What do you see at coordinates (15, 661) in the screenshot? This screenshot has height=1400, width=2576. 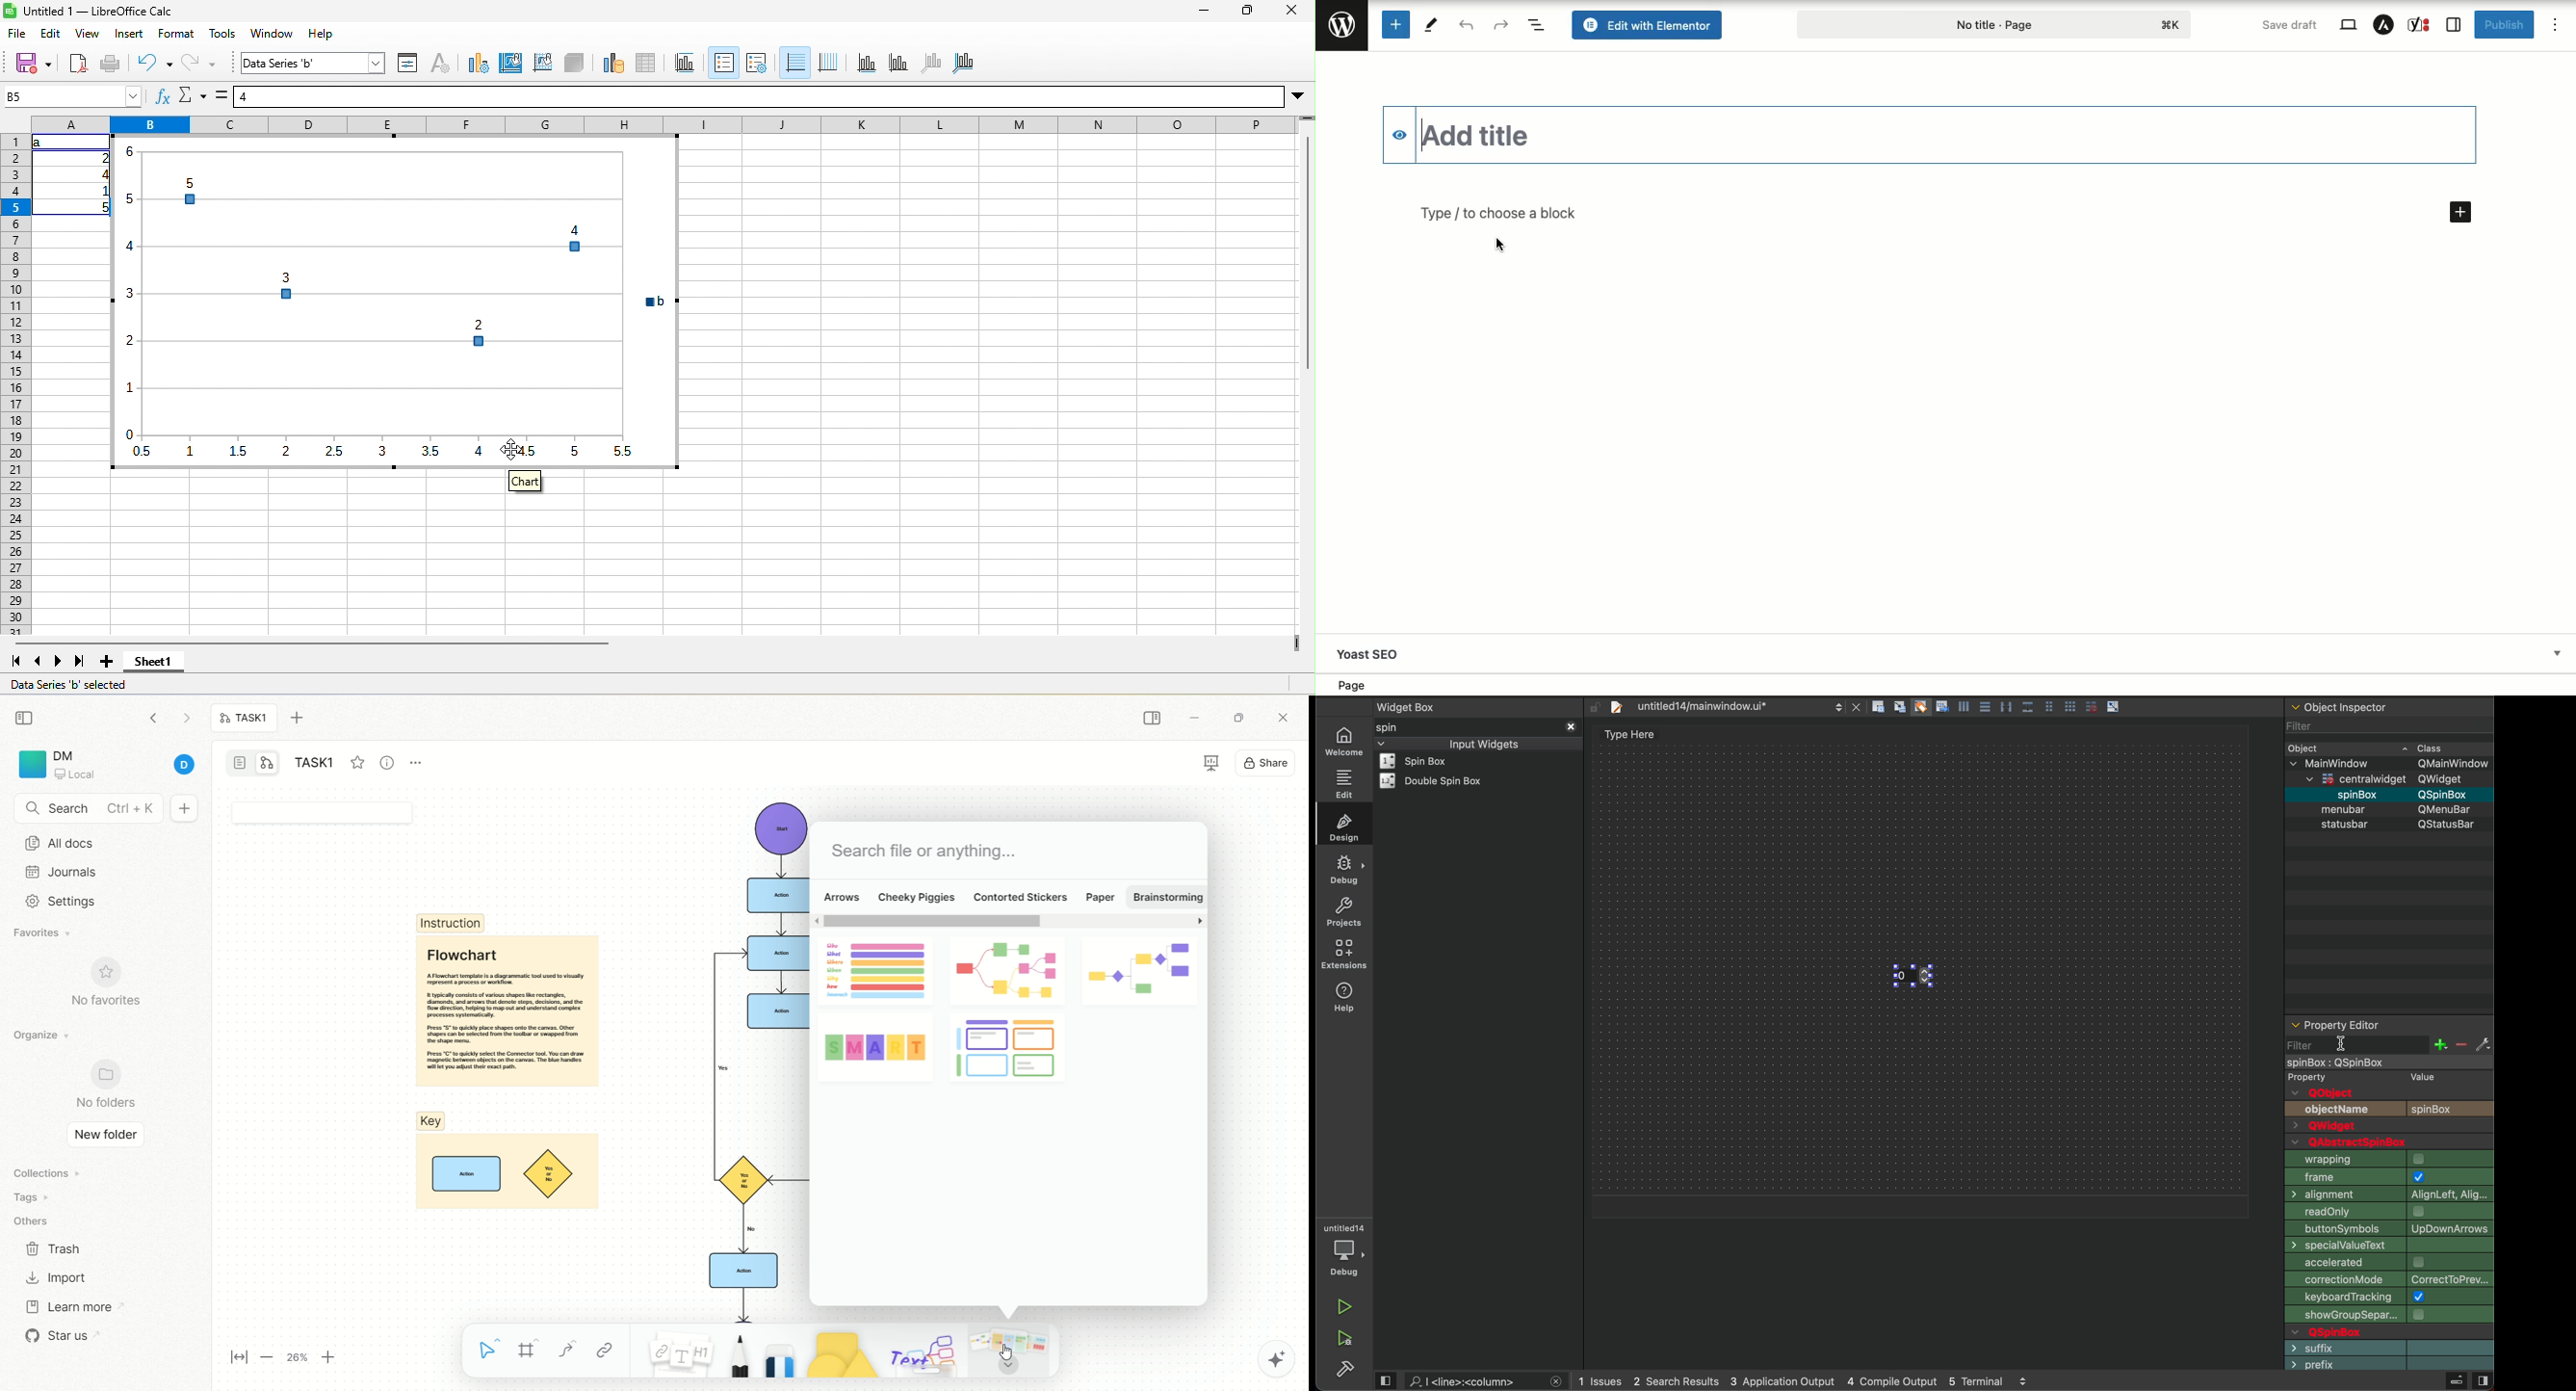 I see `first sheet` at bounding box center [15, 661].